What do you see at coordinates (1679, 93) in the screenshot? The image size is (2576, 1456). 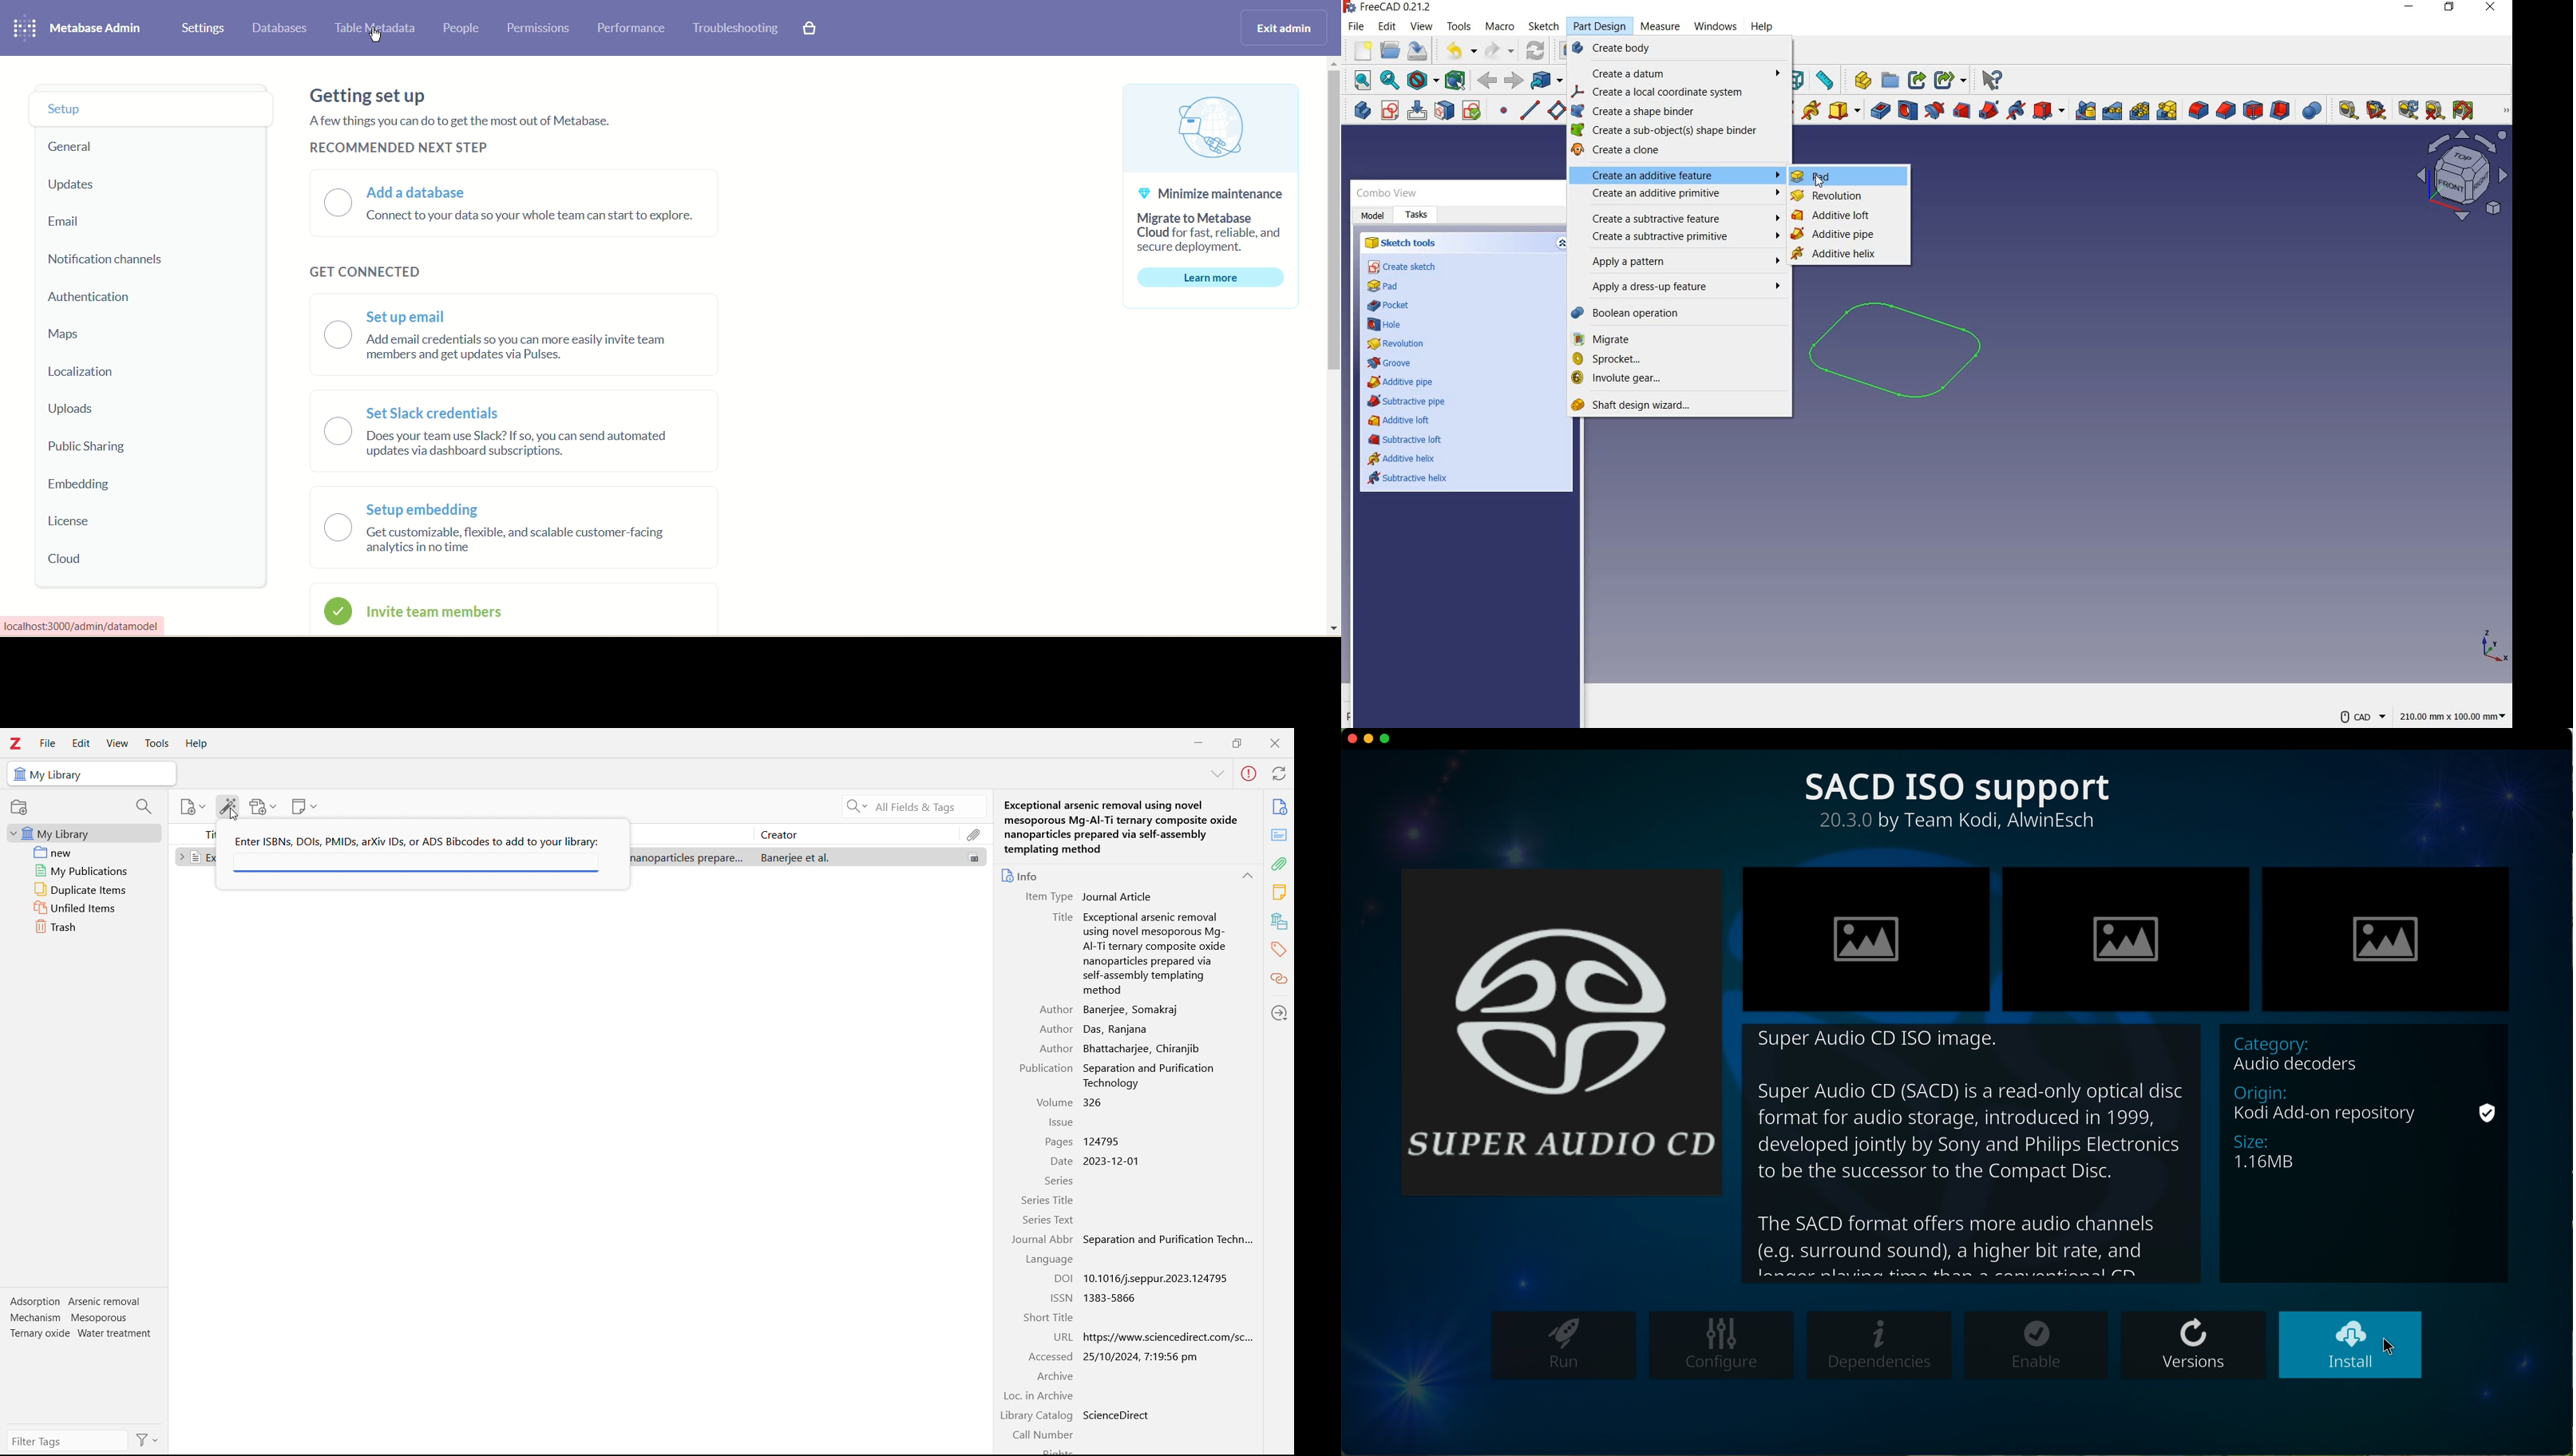 I see `create a local coordinate ystem` at bounding box center [1679, 93].